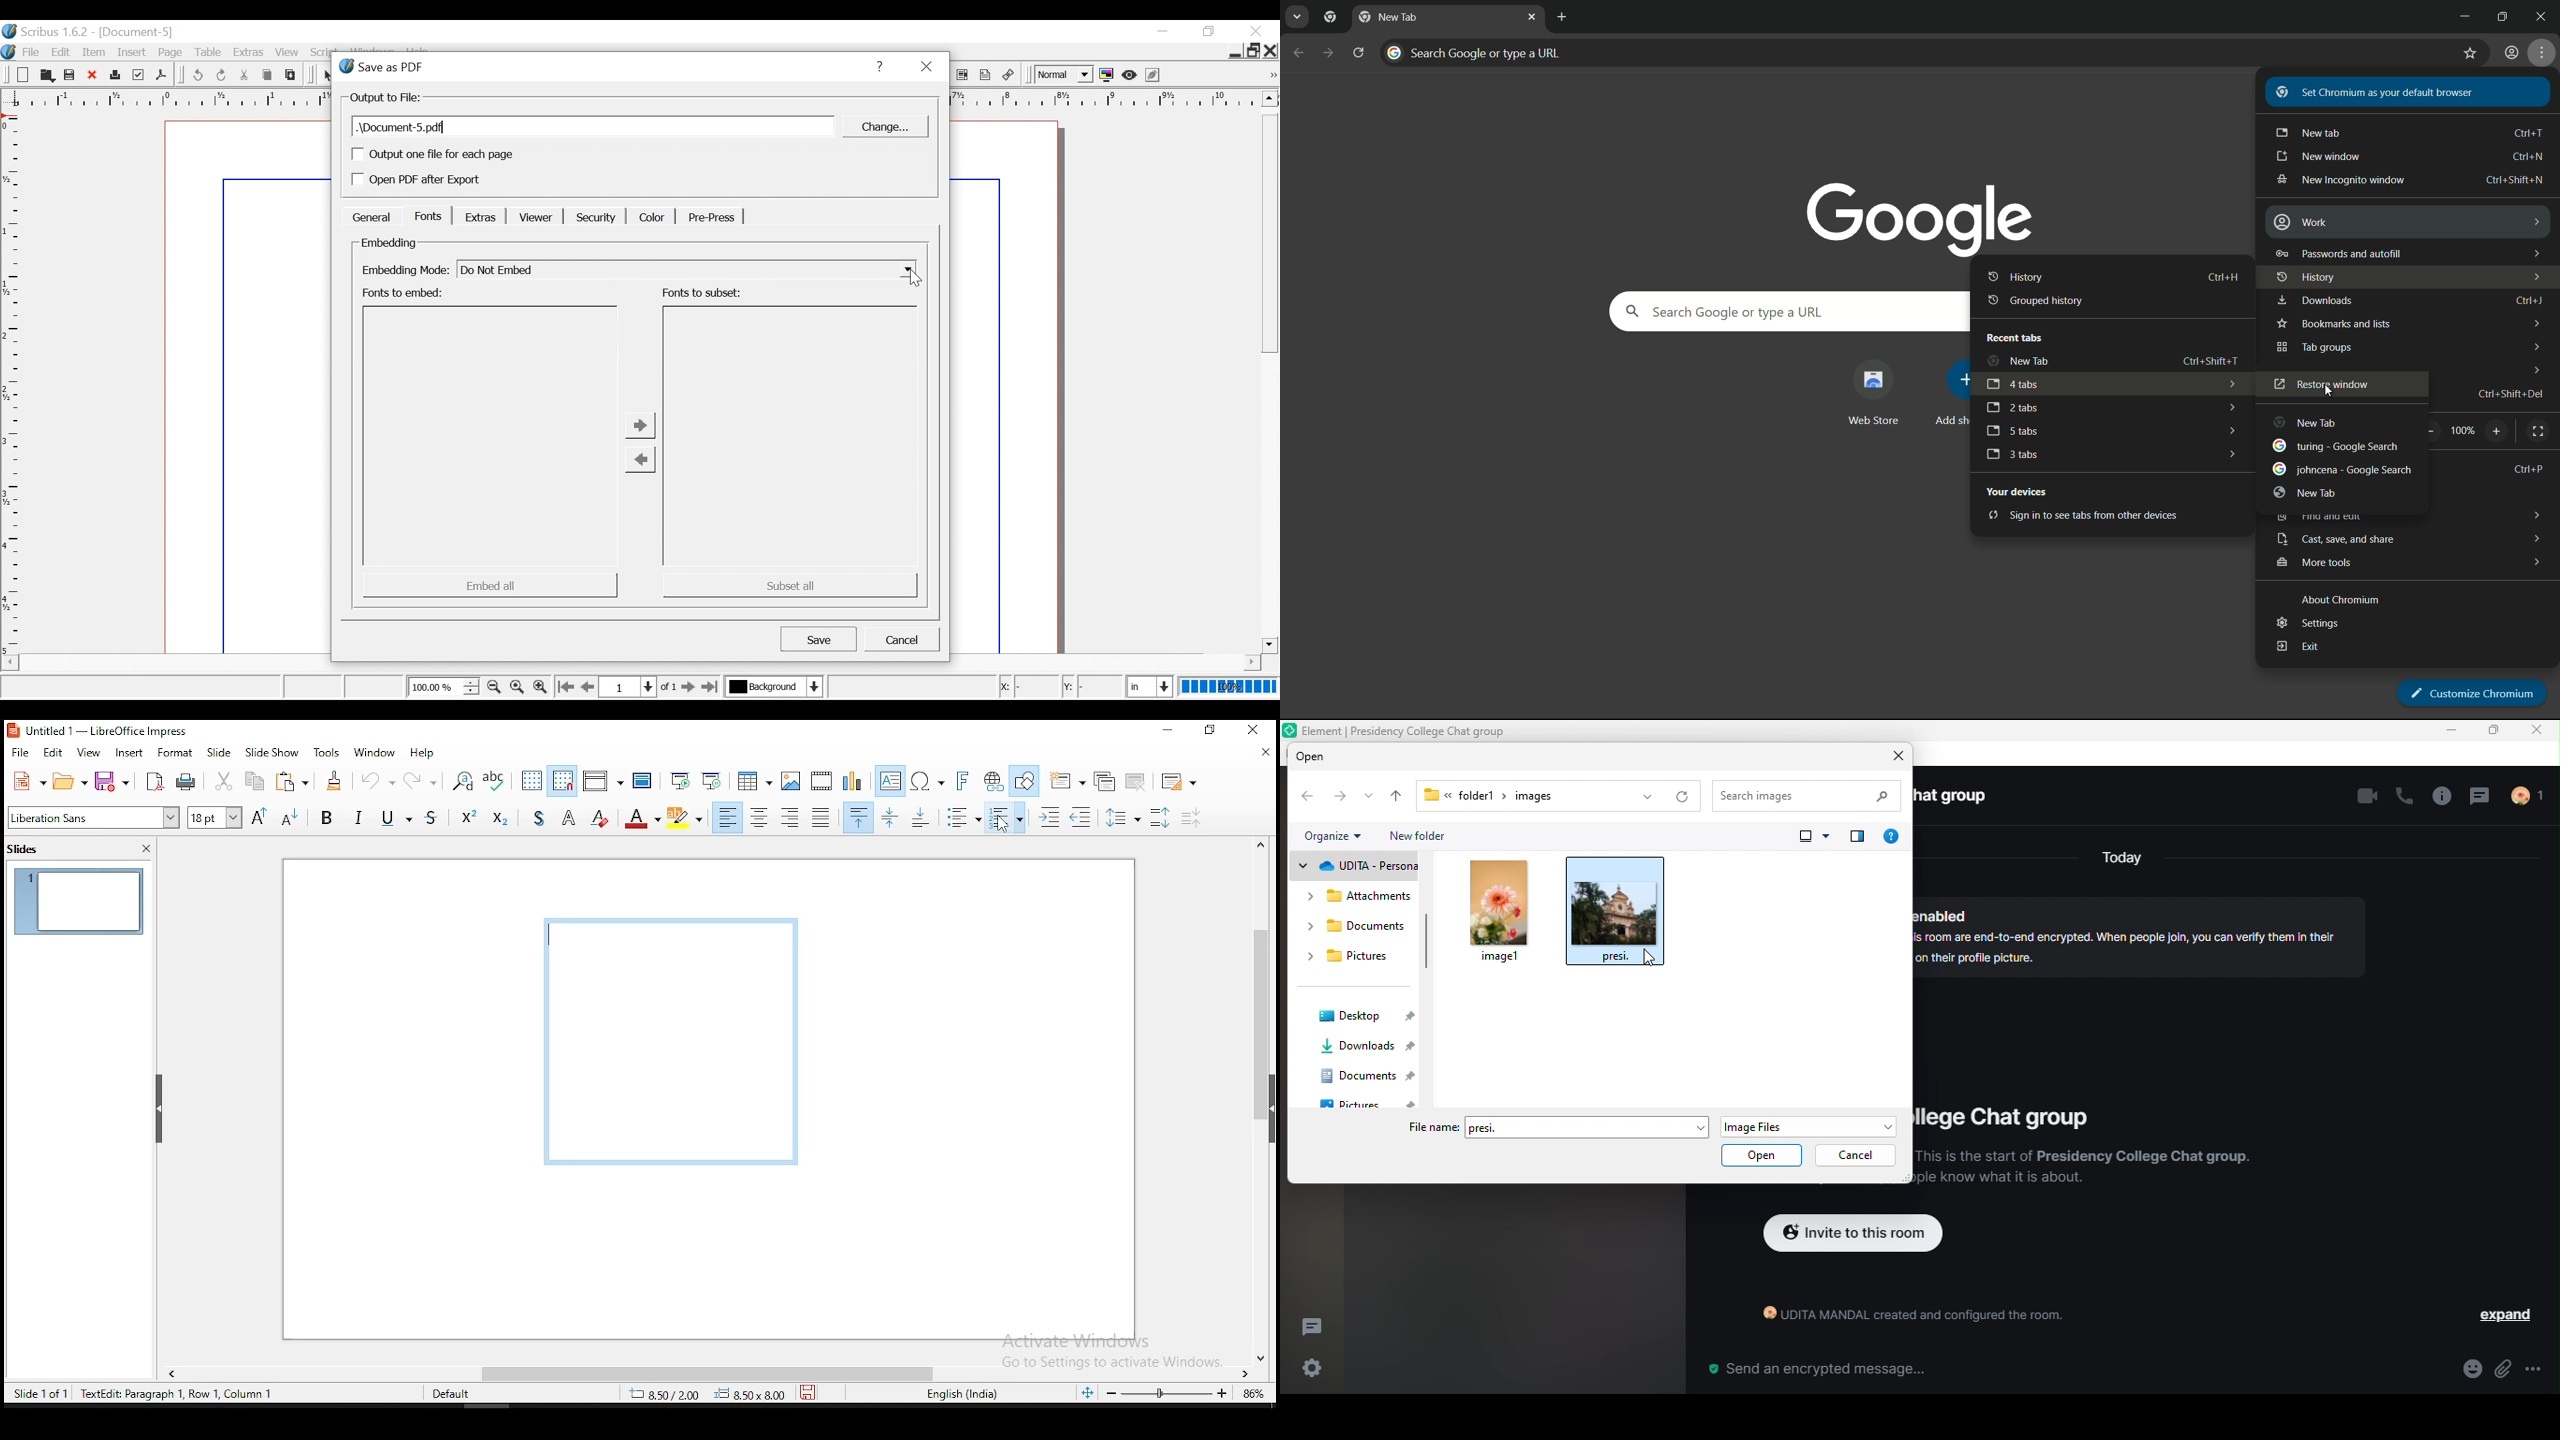 The image size is (2576, 1456). Describe the element at coordinates (433, 181) in the screenshot. I see `(un)select Open PDF after Export` at that location.